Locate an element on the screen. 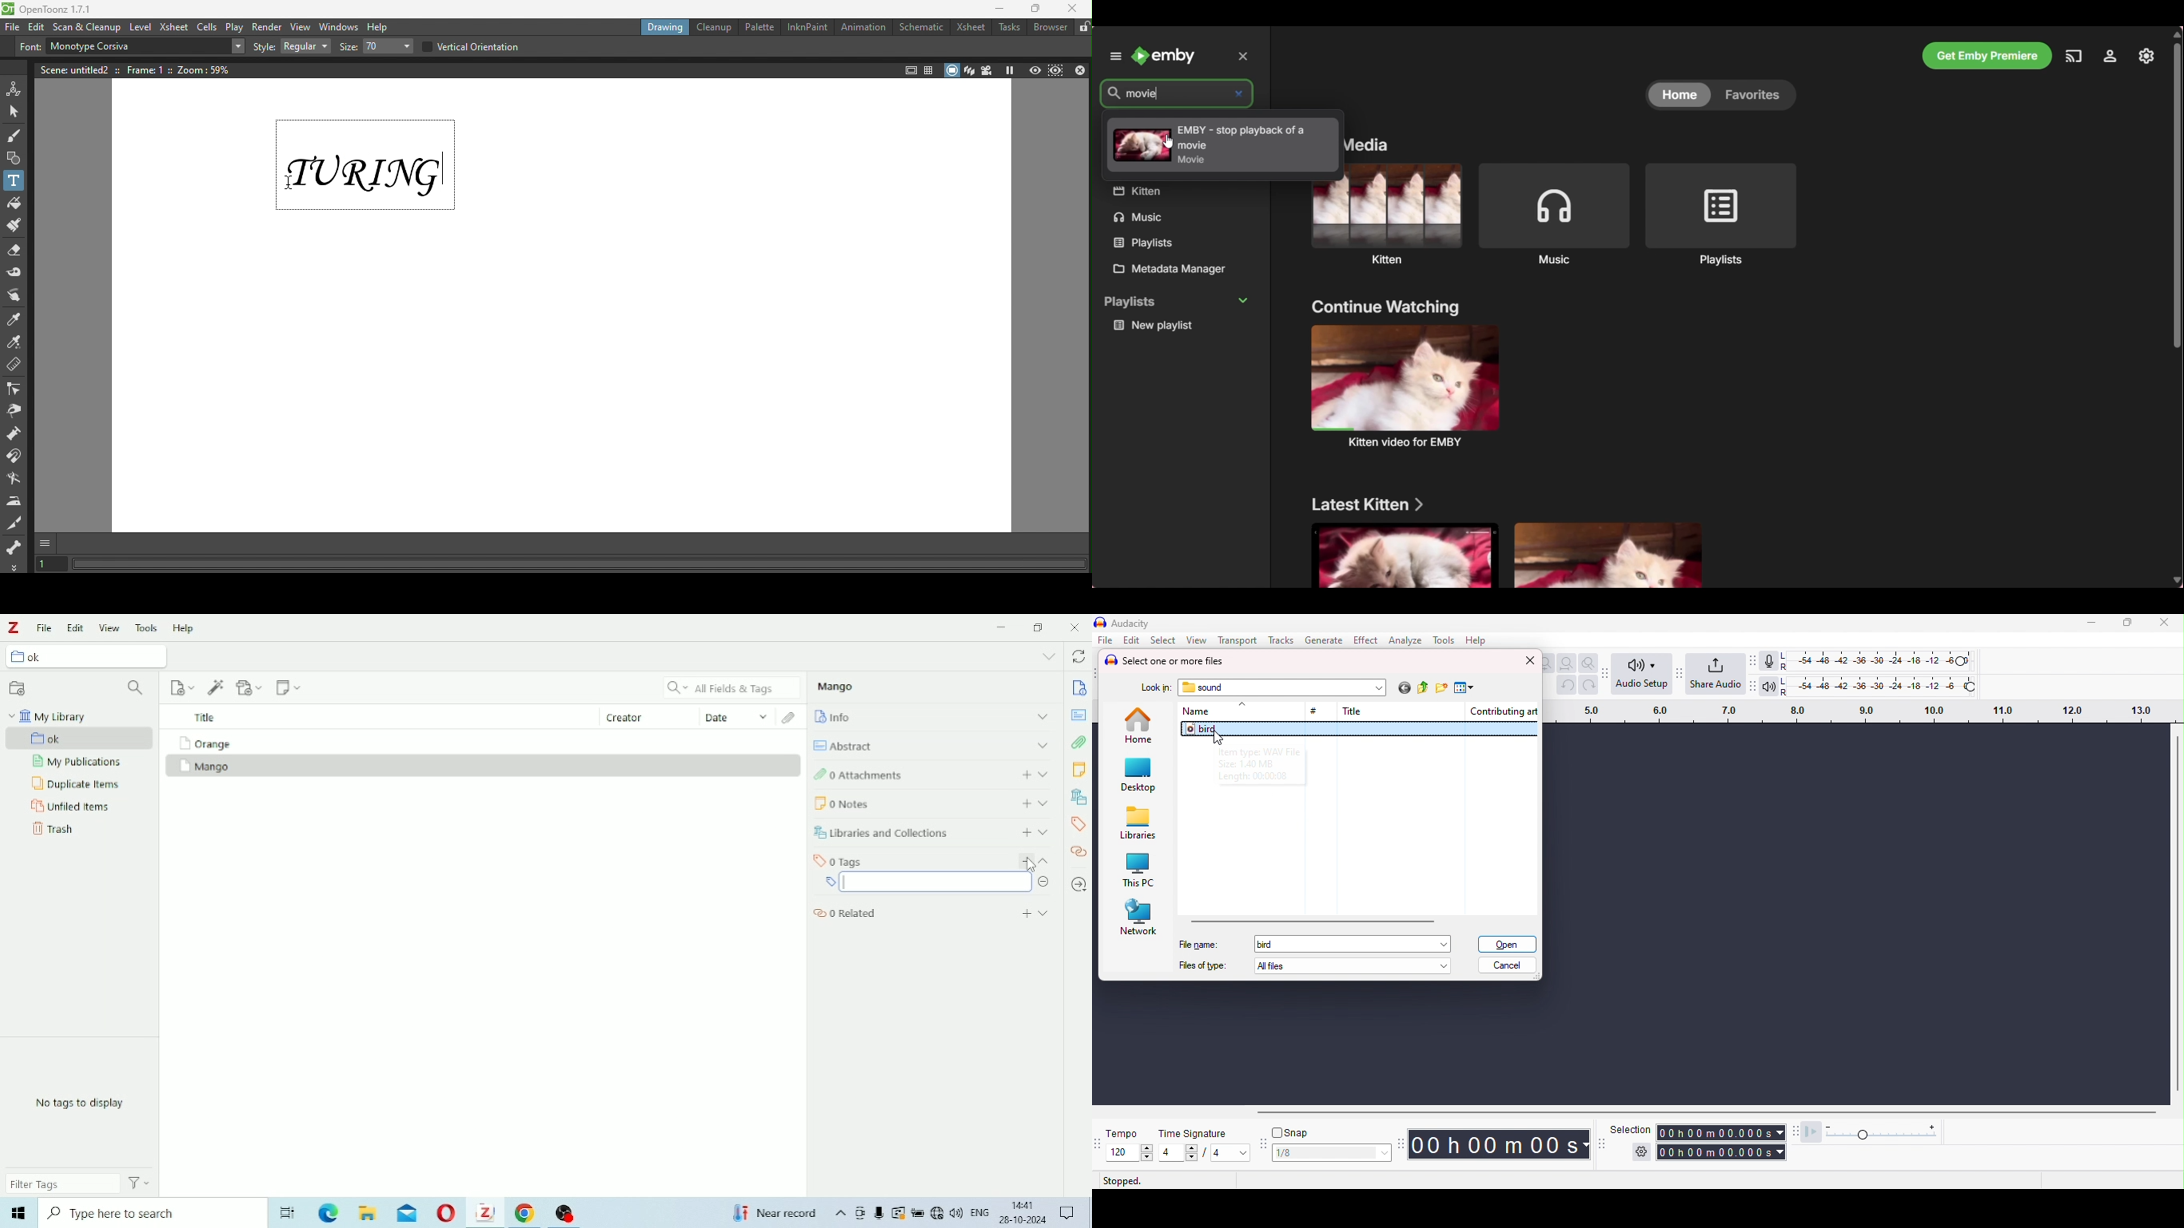 The width and height of the screenshot is (2184, 1232). Hide is located at coordinates (1044, 885).